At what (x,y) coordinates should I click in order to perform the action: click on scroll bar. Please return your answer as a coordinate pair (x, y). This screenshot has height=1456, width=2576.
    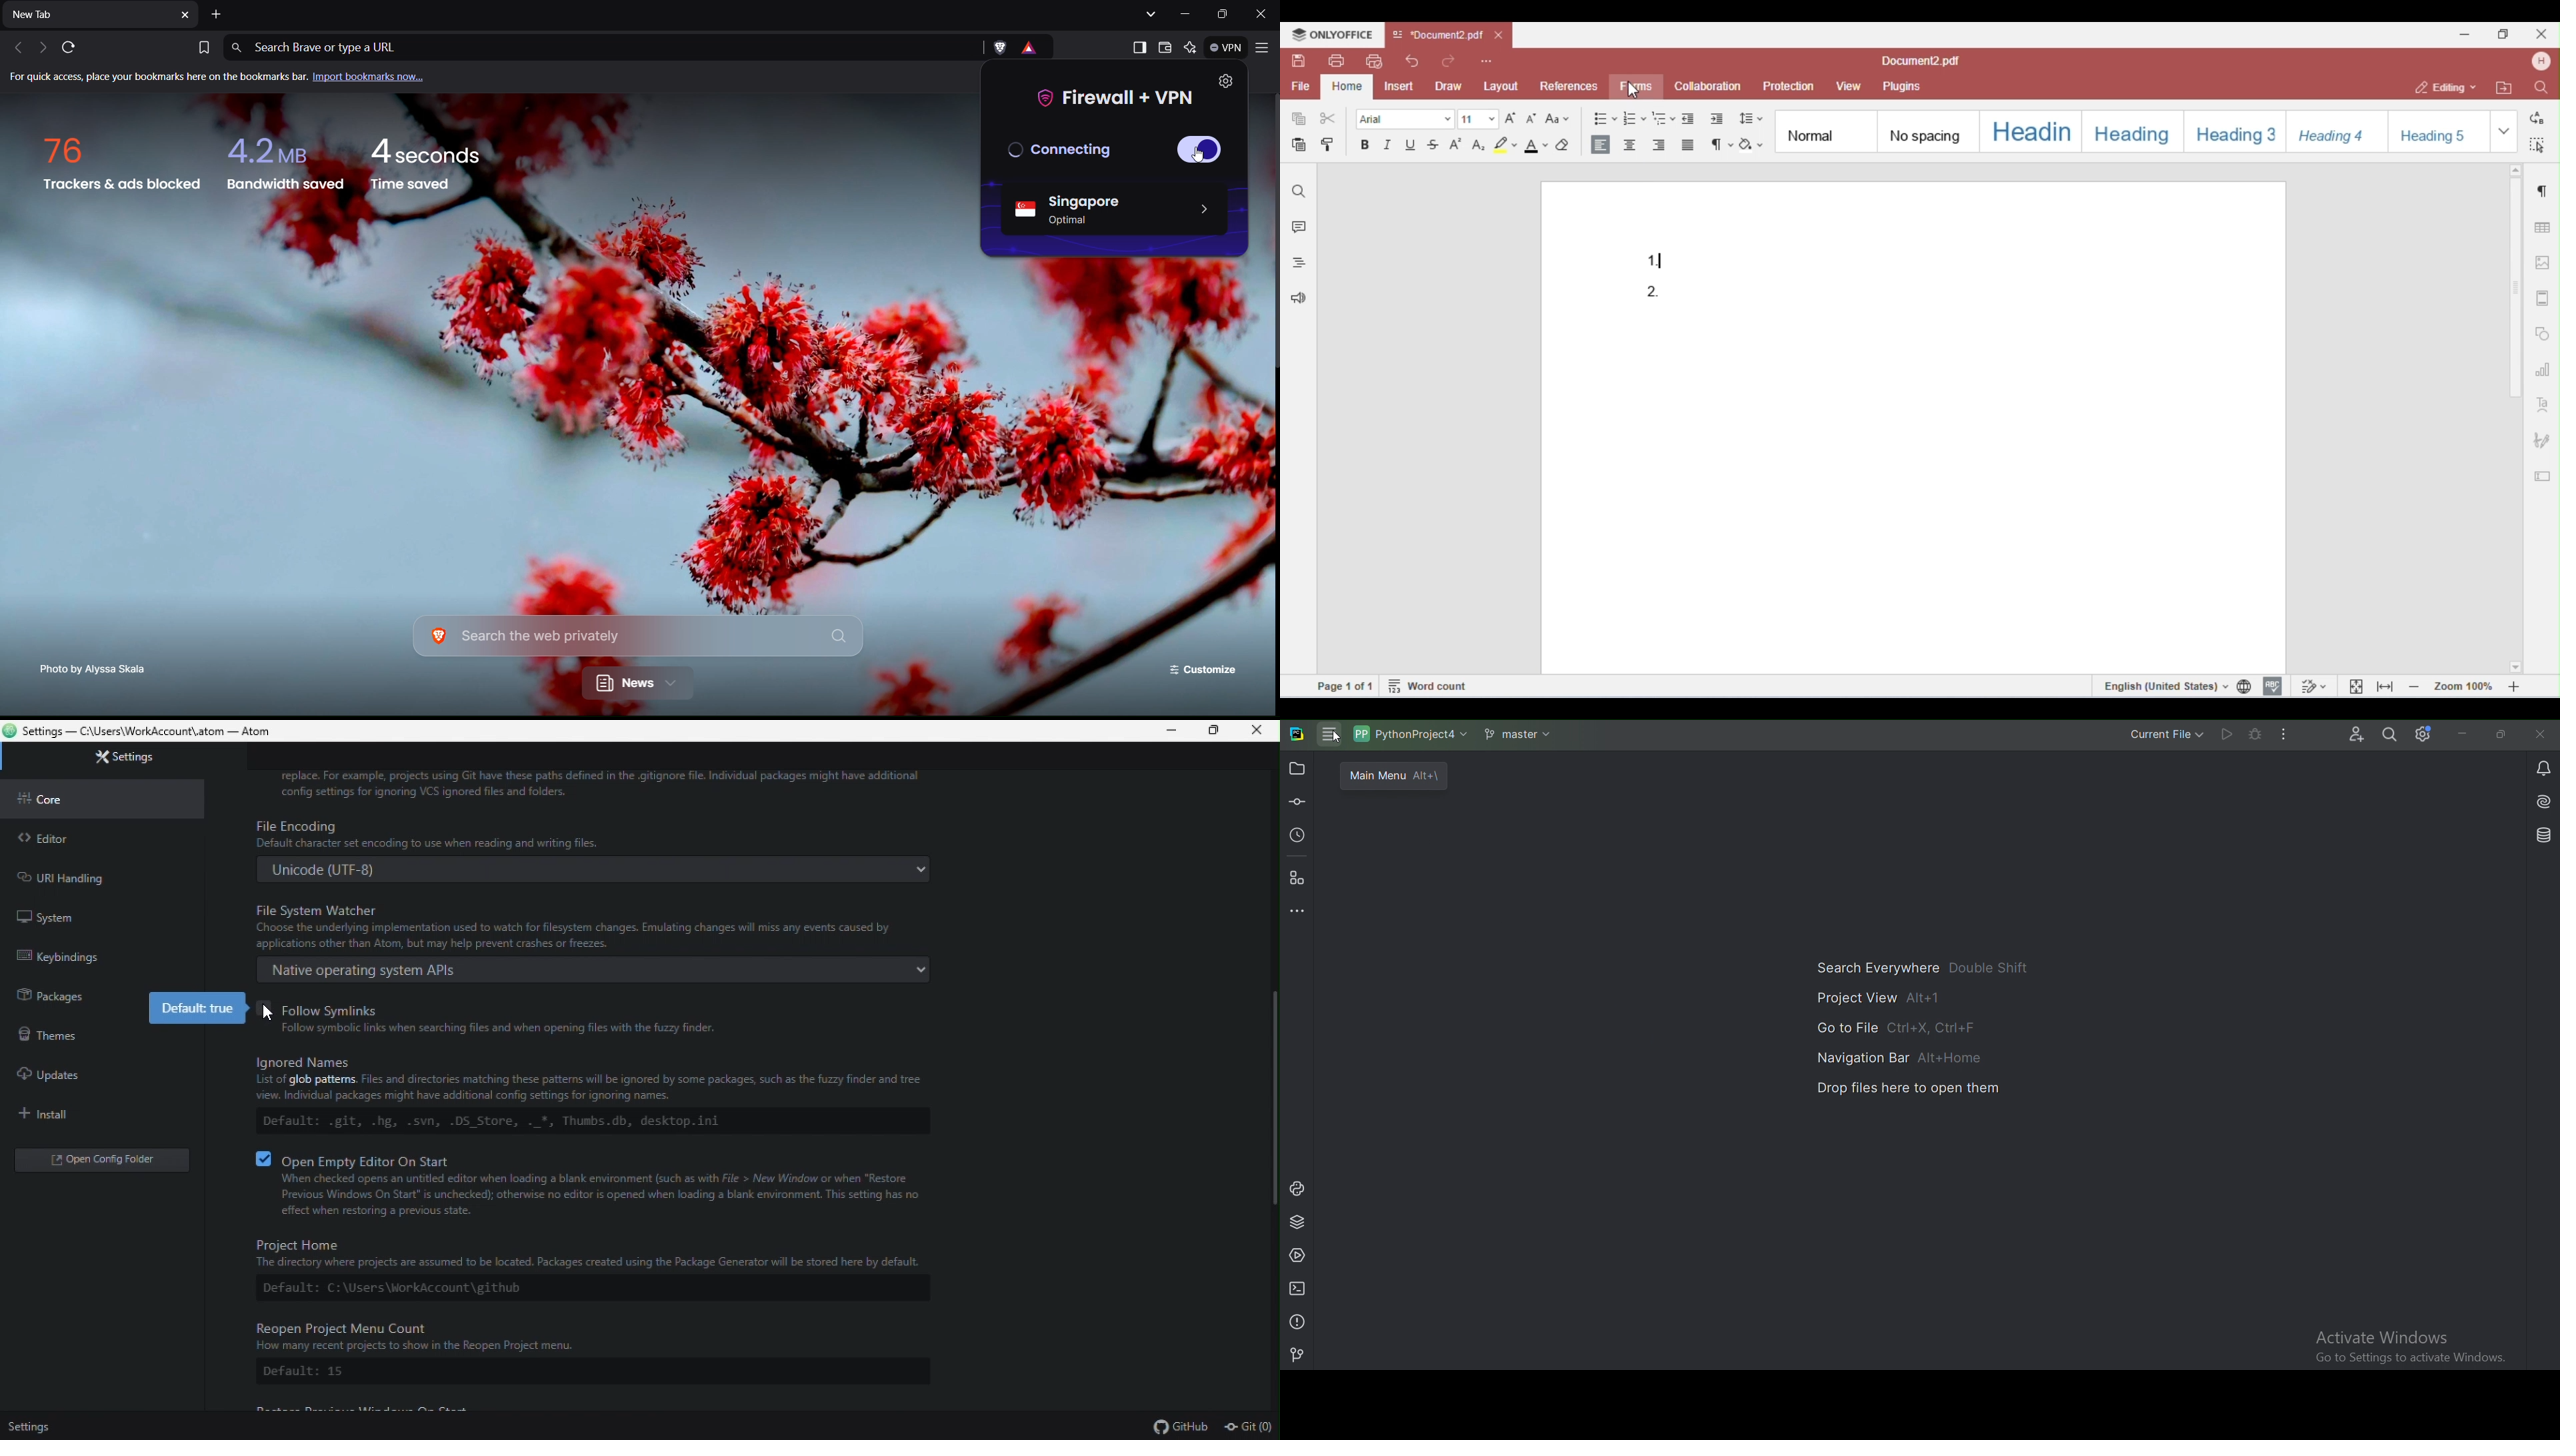
    Looking at the image, I should click on (1271, 1100).